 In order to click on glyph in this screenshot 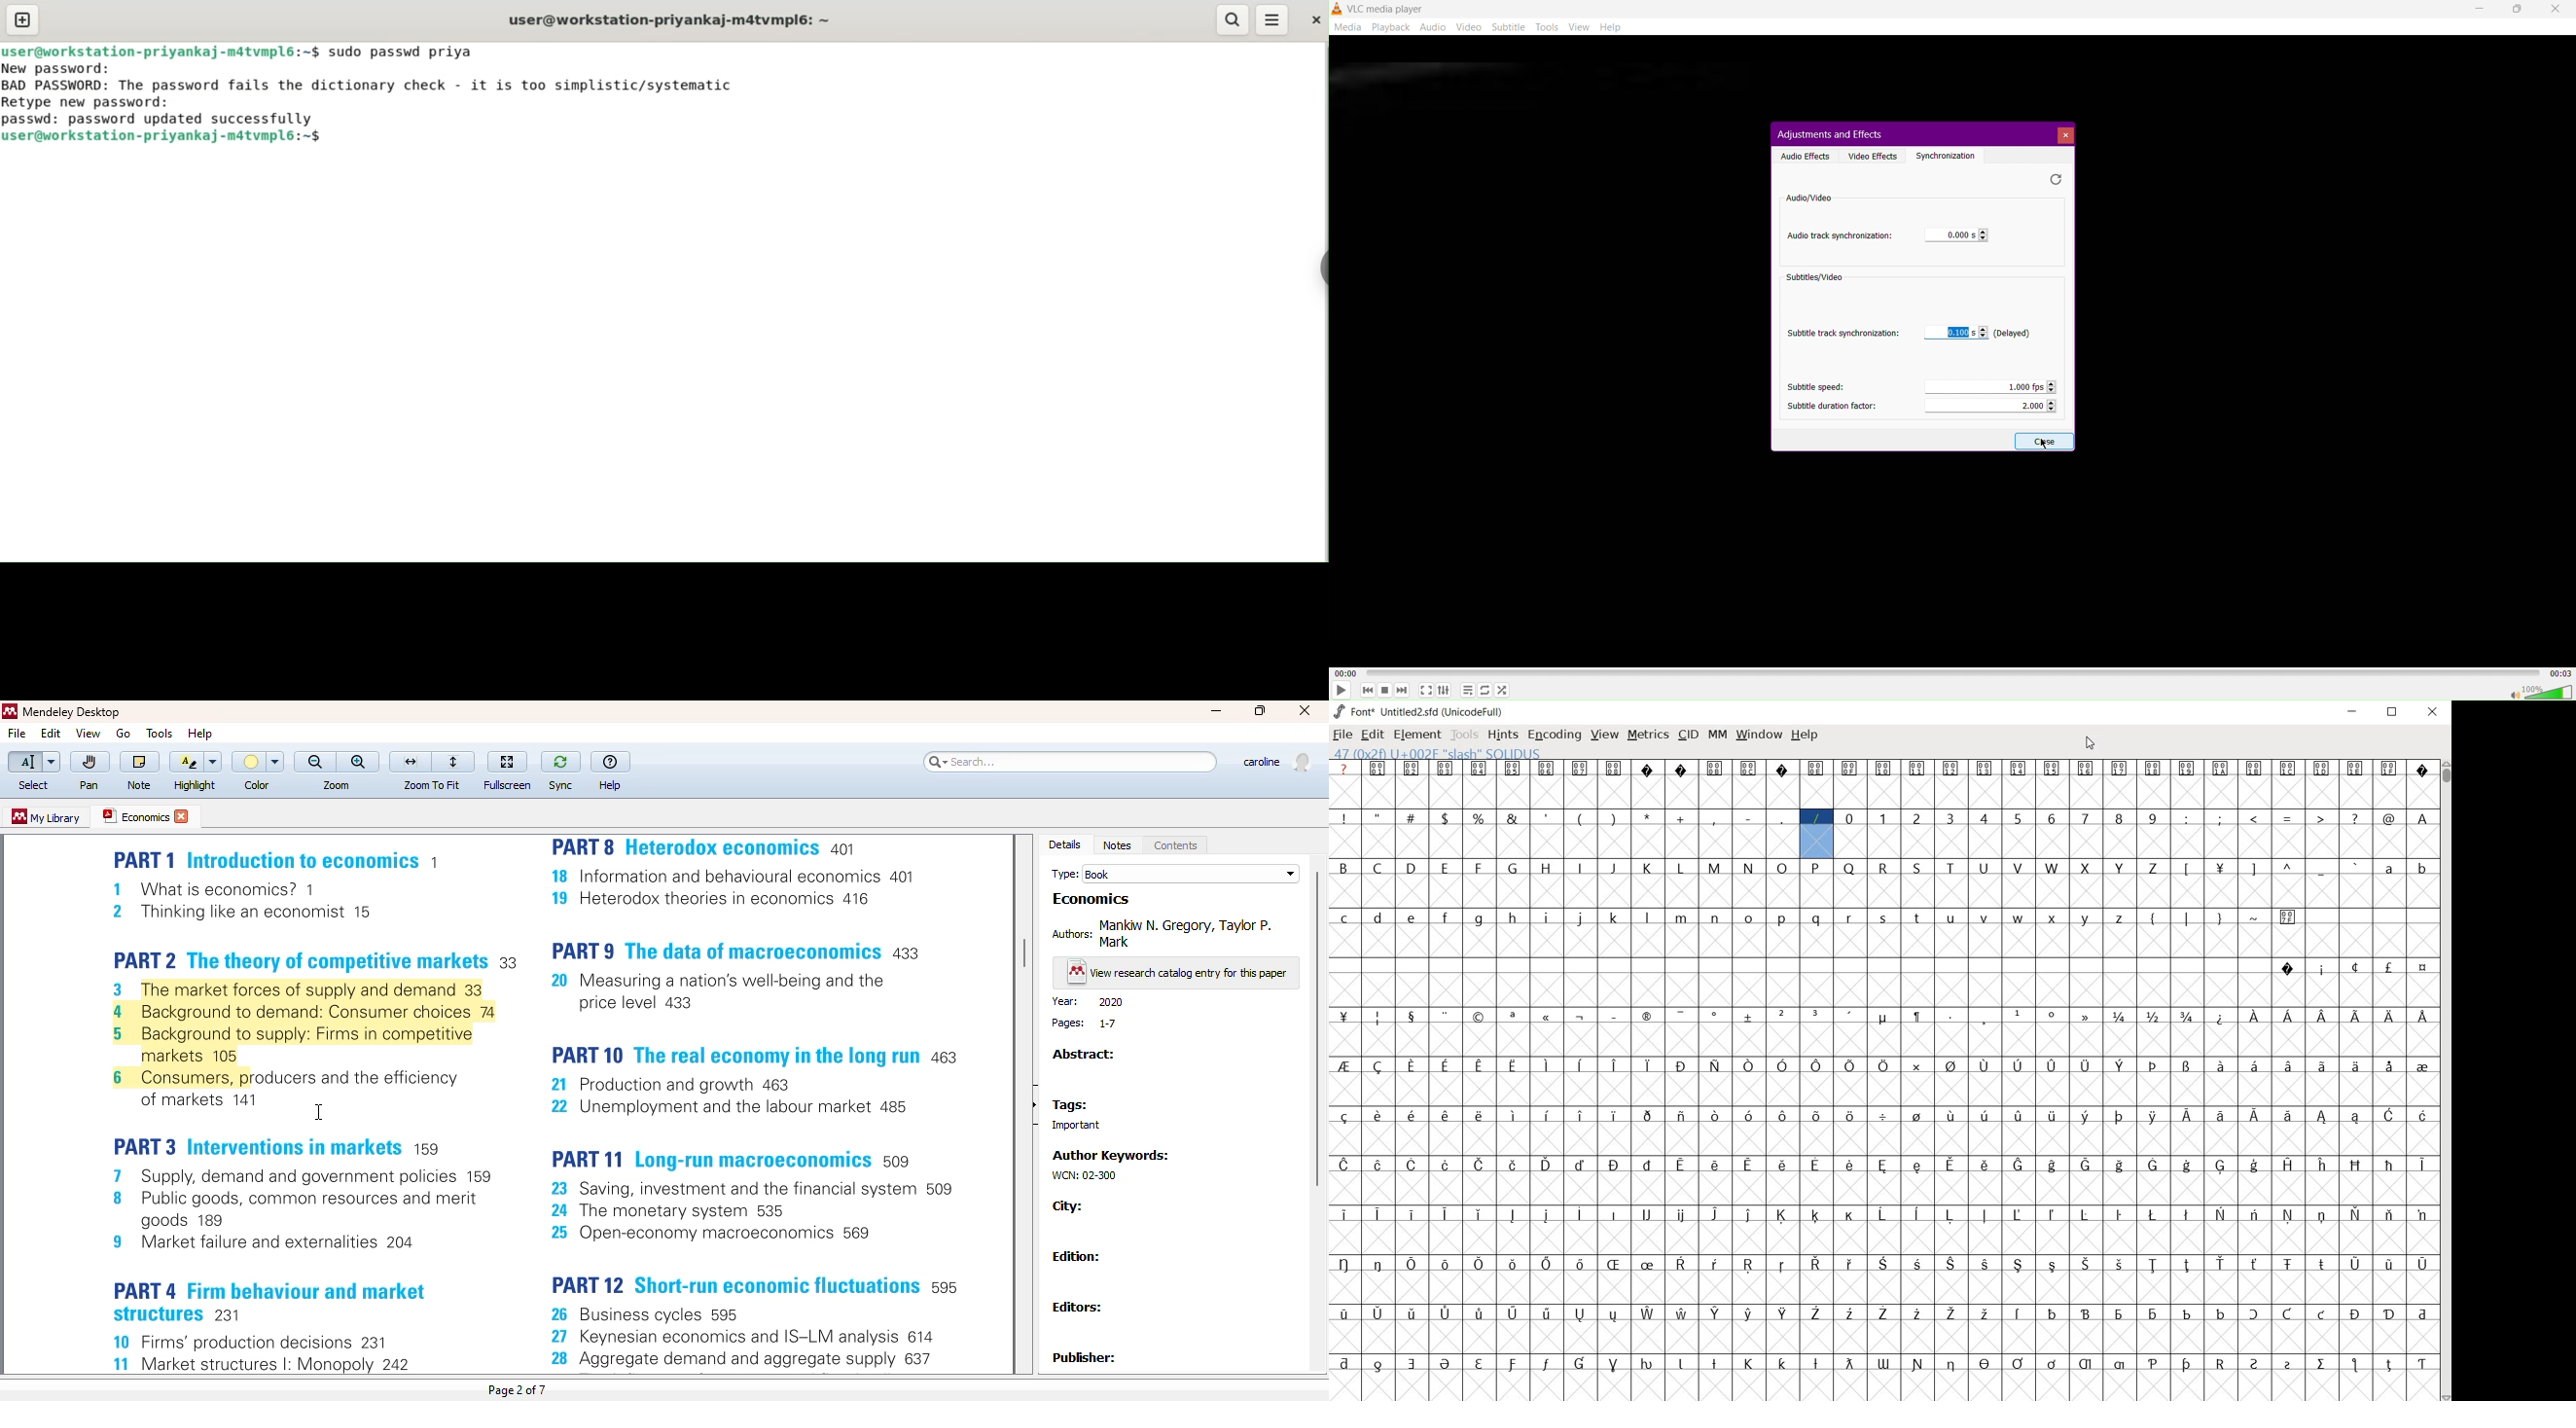, I will do `click(1444, 1067)`.